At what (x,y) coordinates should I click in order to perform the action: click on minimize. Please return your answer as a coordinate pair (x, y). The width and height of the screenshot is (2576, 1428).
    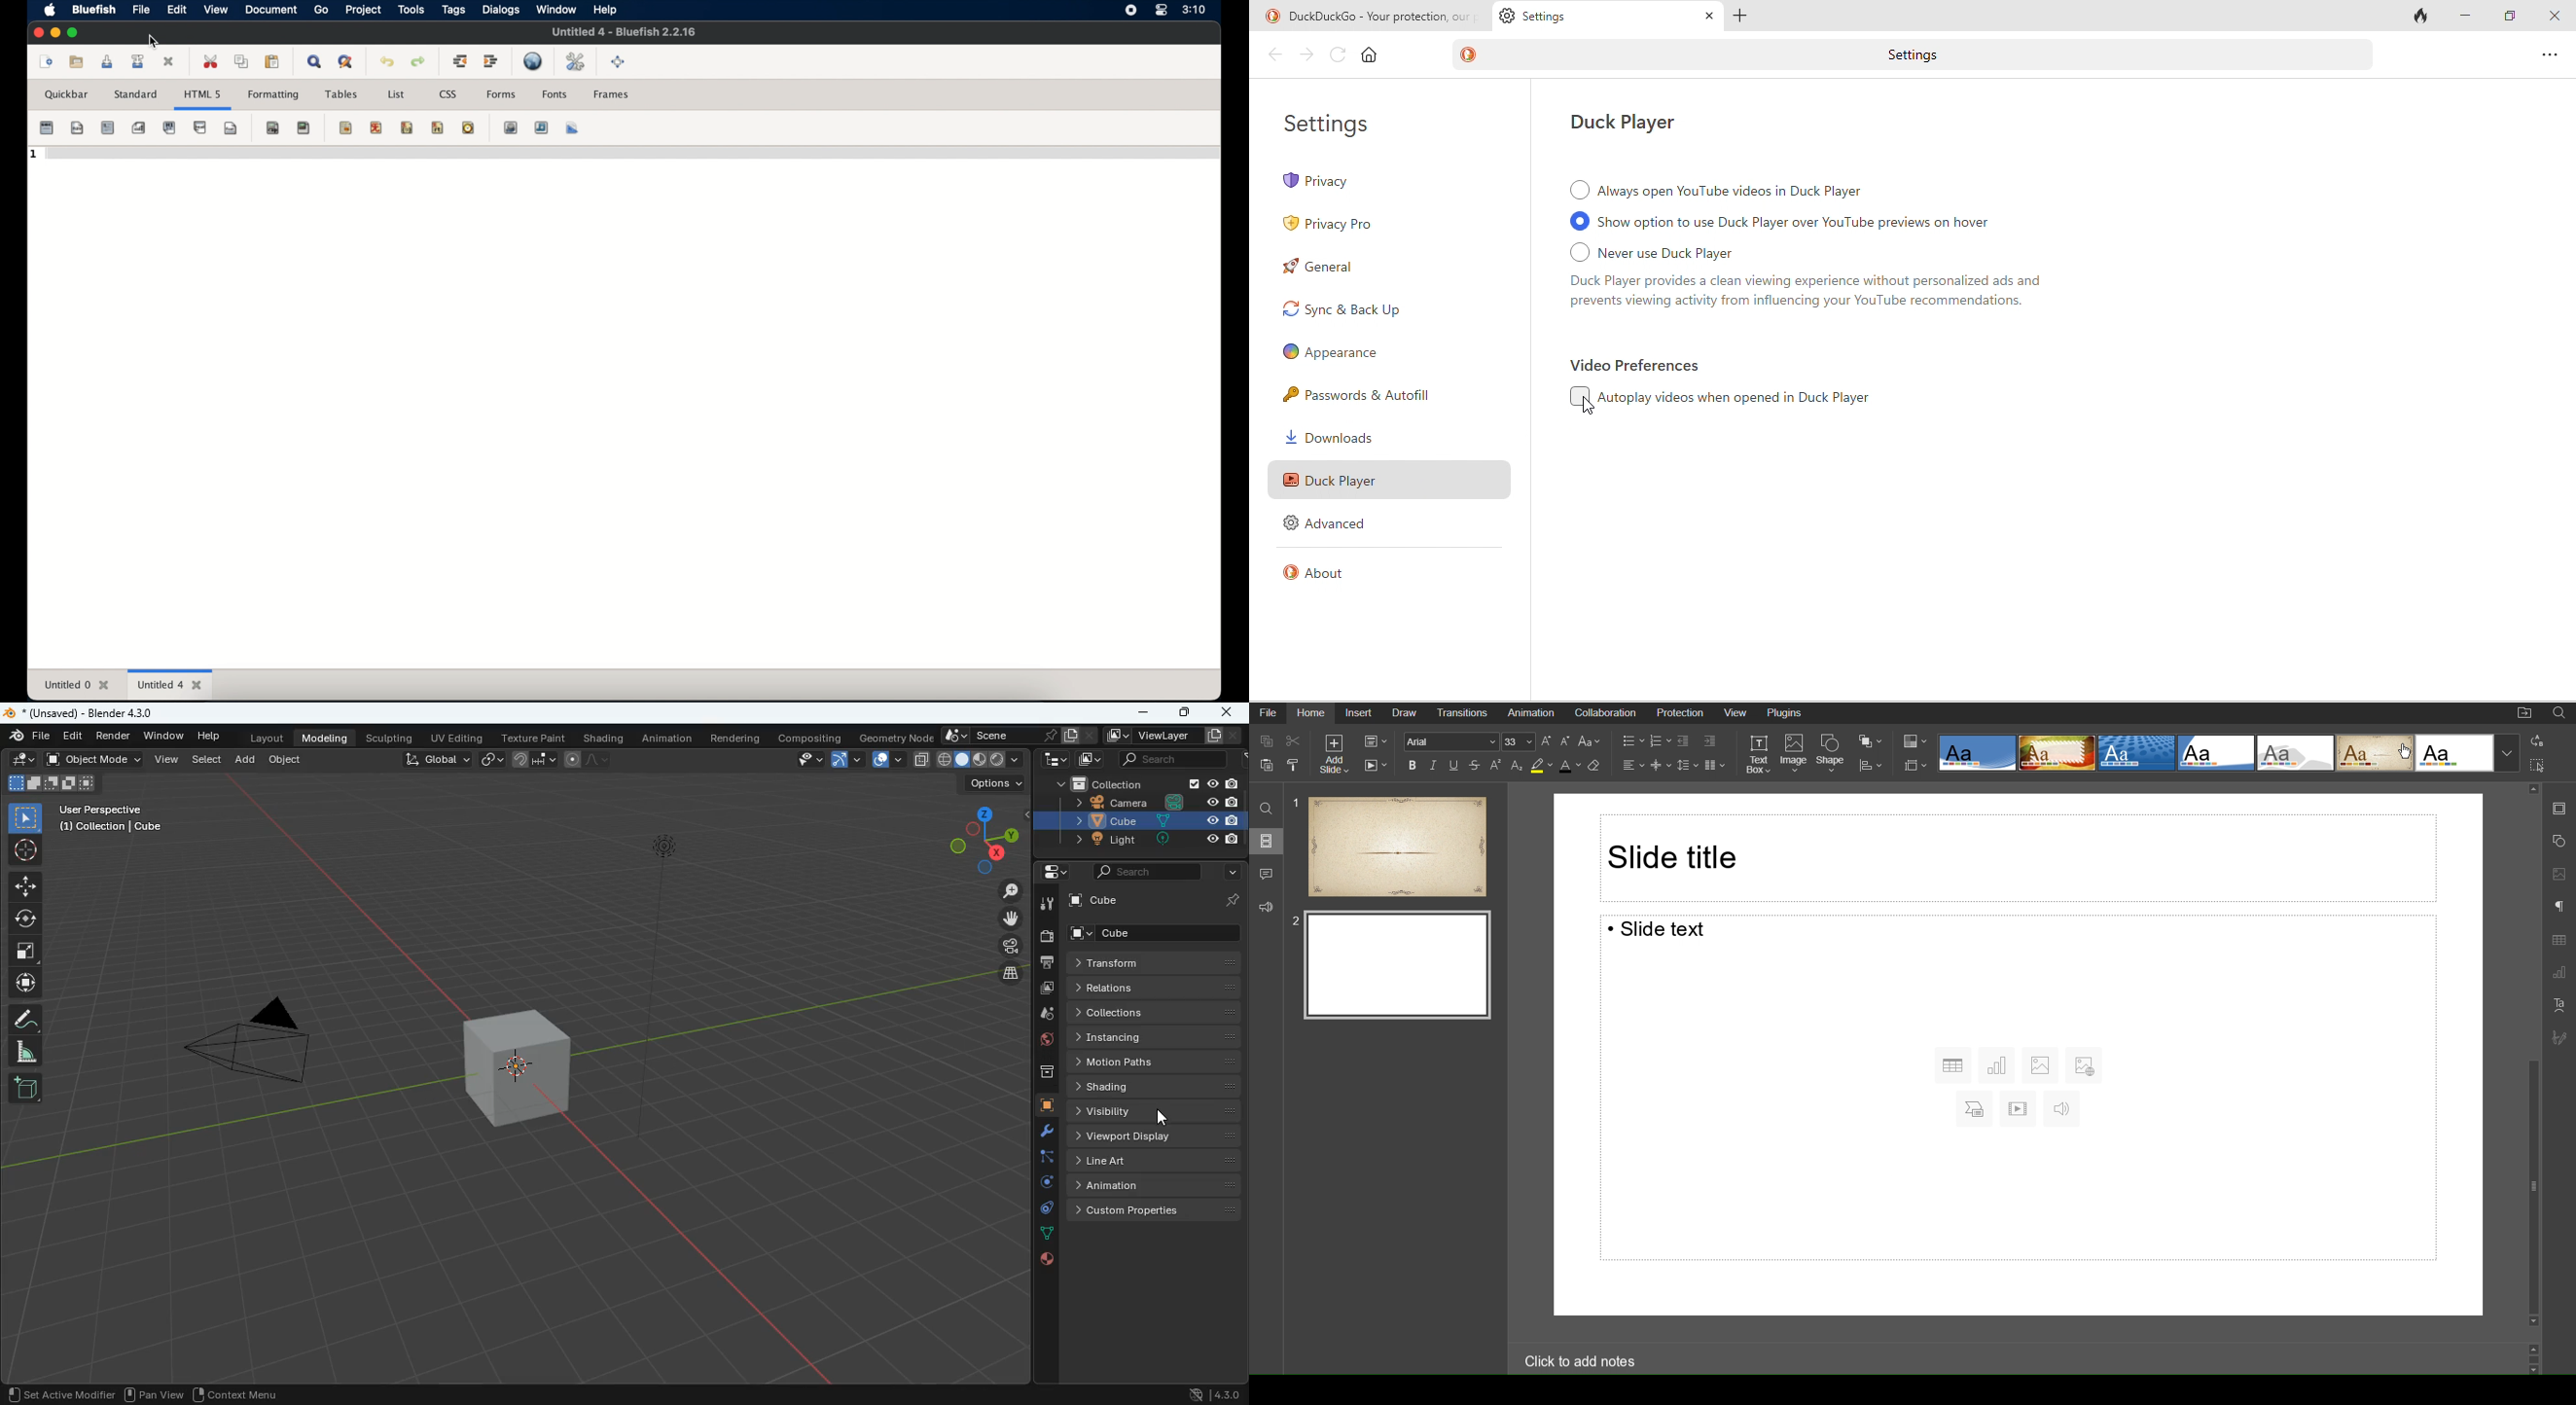
    Looking at the image, I should click on (55, 33).